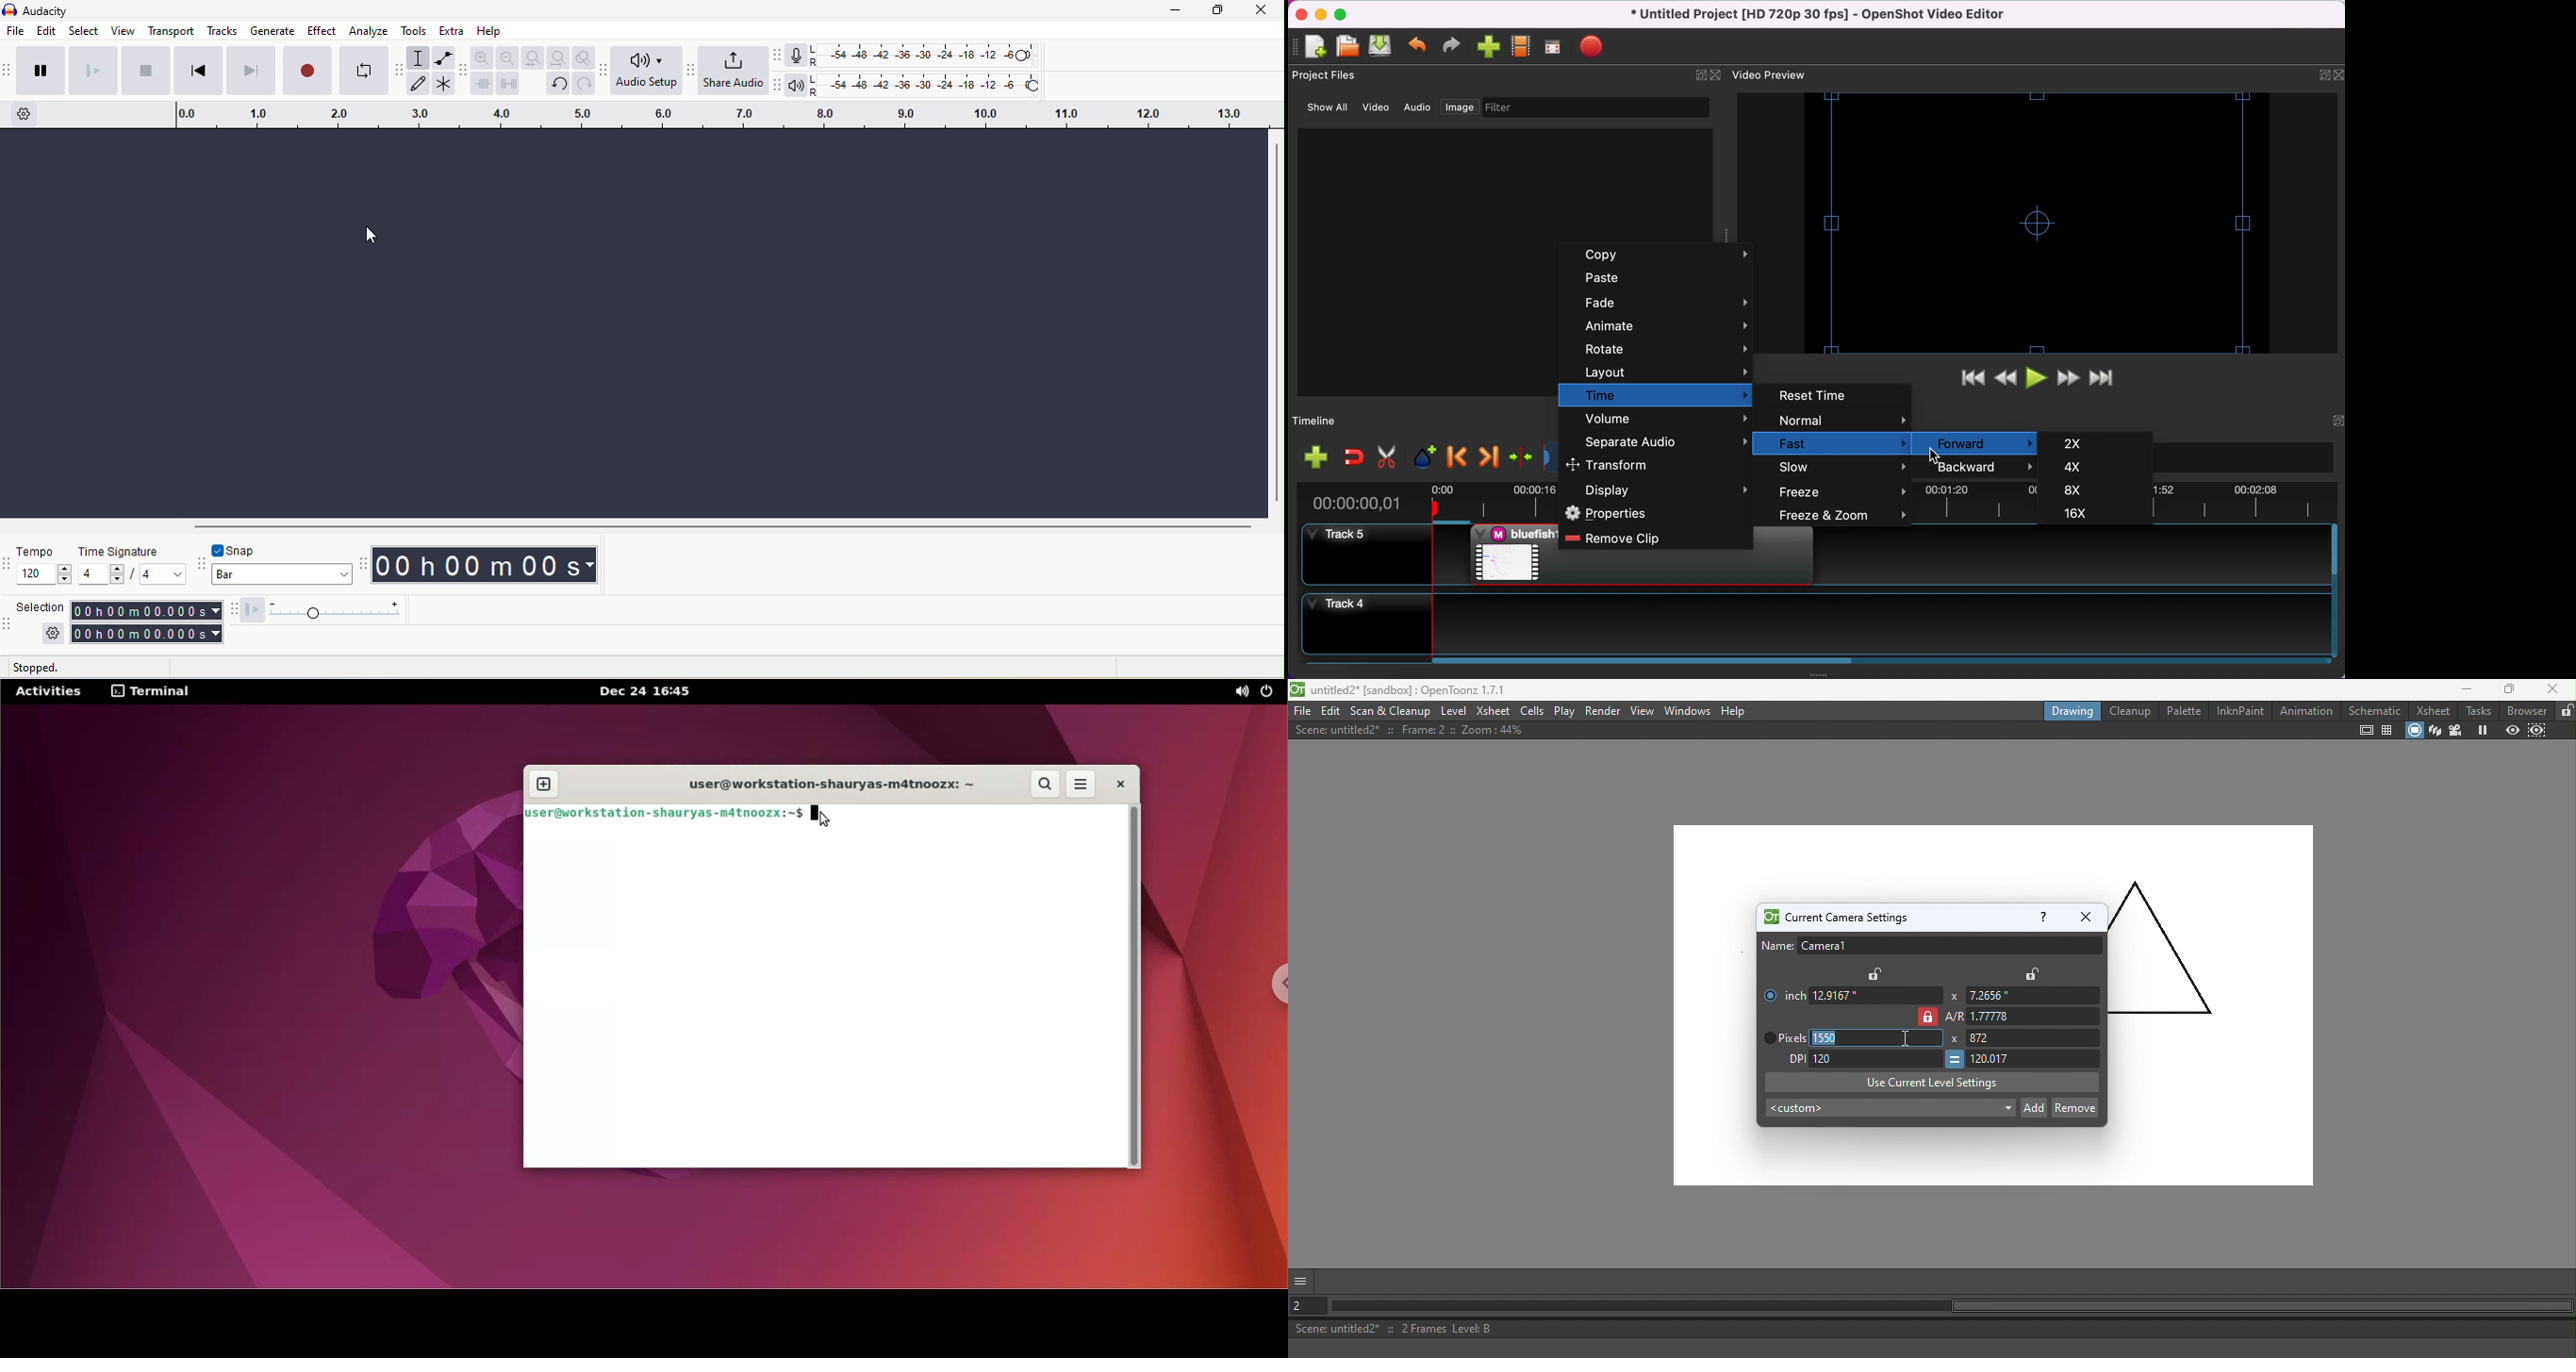  What do you see at coordinates (450, 30) in the screenshot?
I see `extra` at bounding box center [450, 30].